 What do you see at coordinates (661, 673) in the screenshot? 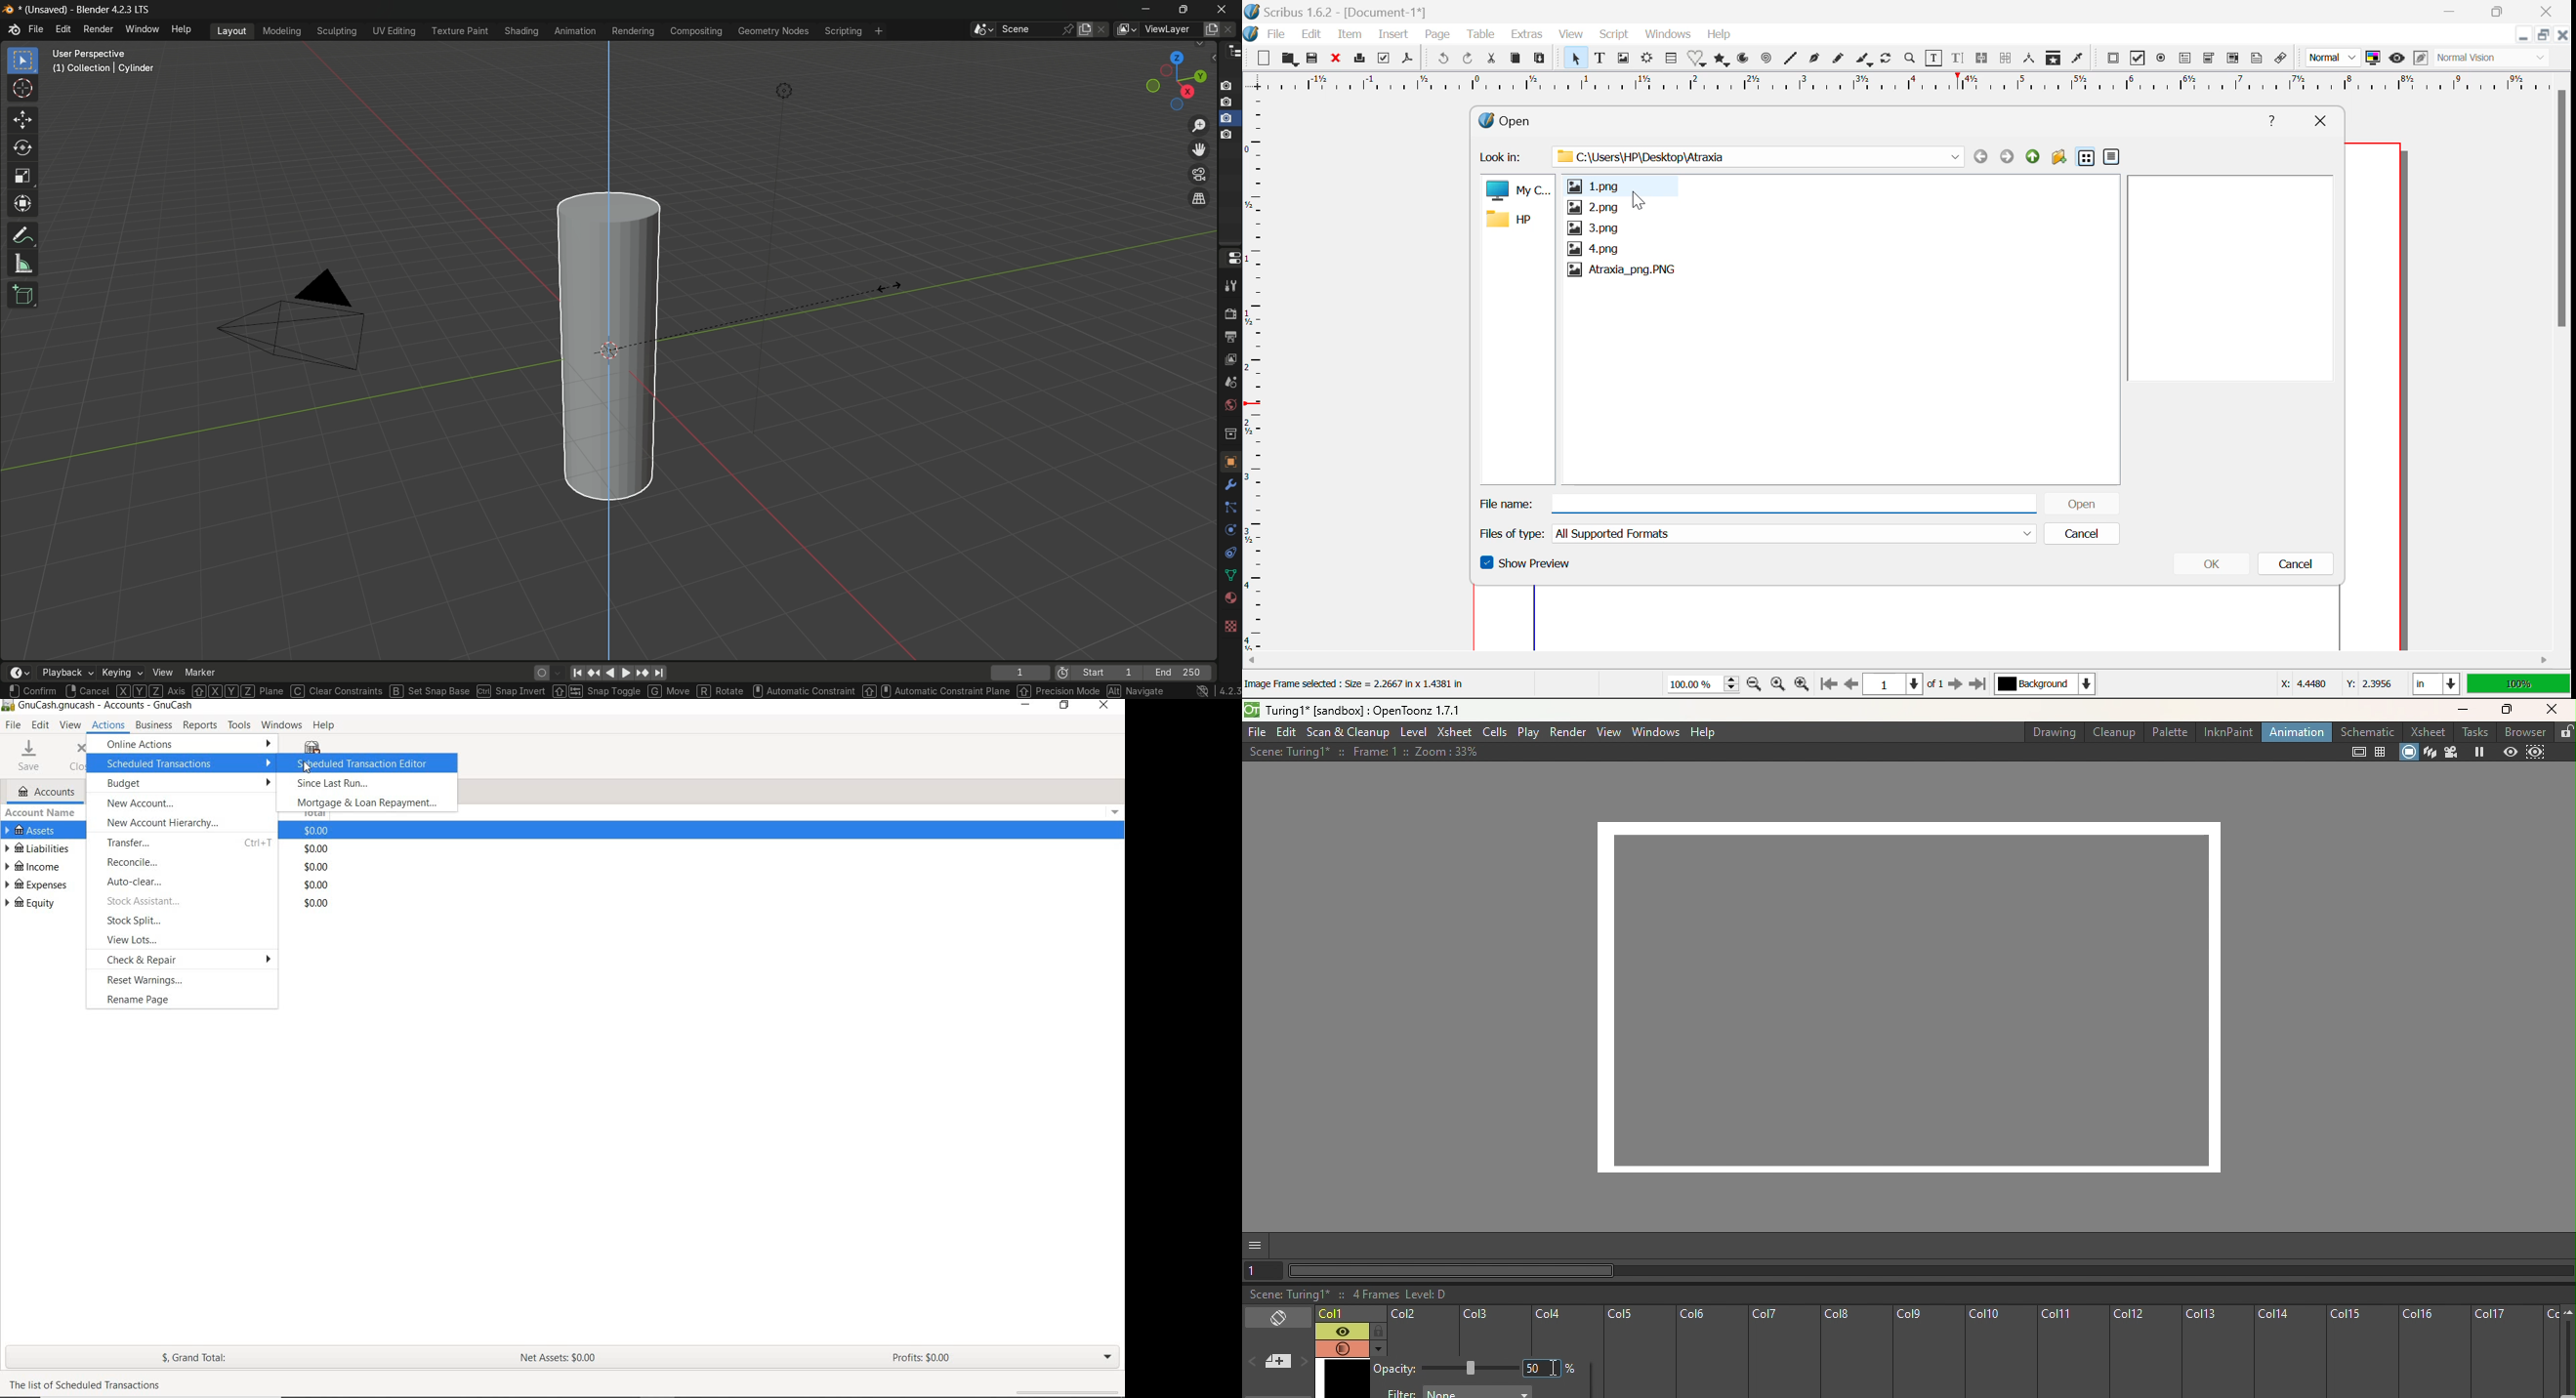
I see `jump to endpoint` at bounding box center [661, 673].